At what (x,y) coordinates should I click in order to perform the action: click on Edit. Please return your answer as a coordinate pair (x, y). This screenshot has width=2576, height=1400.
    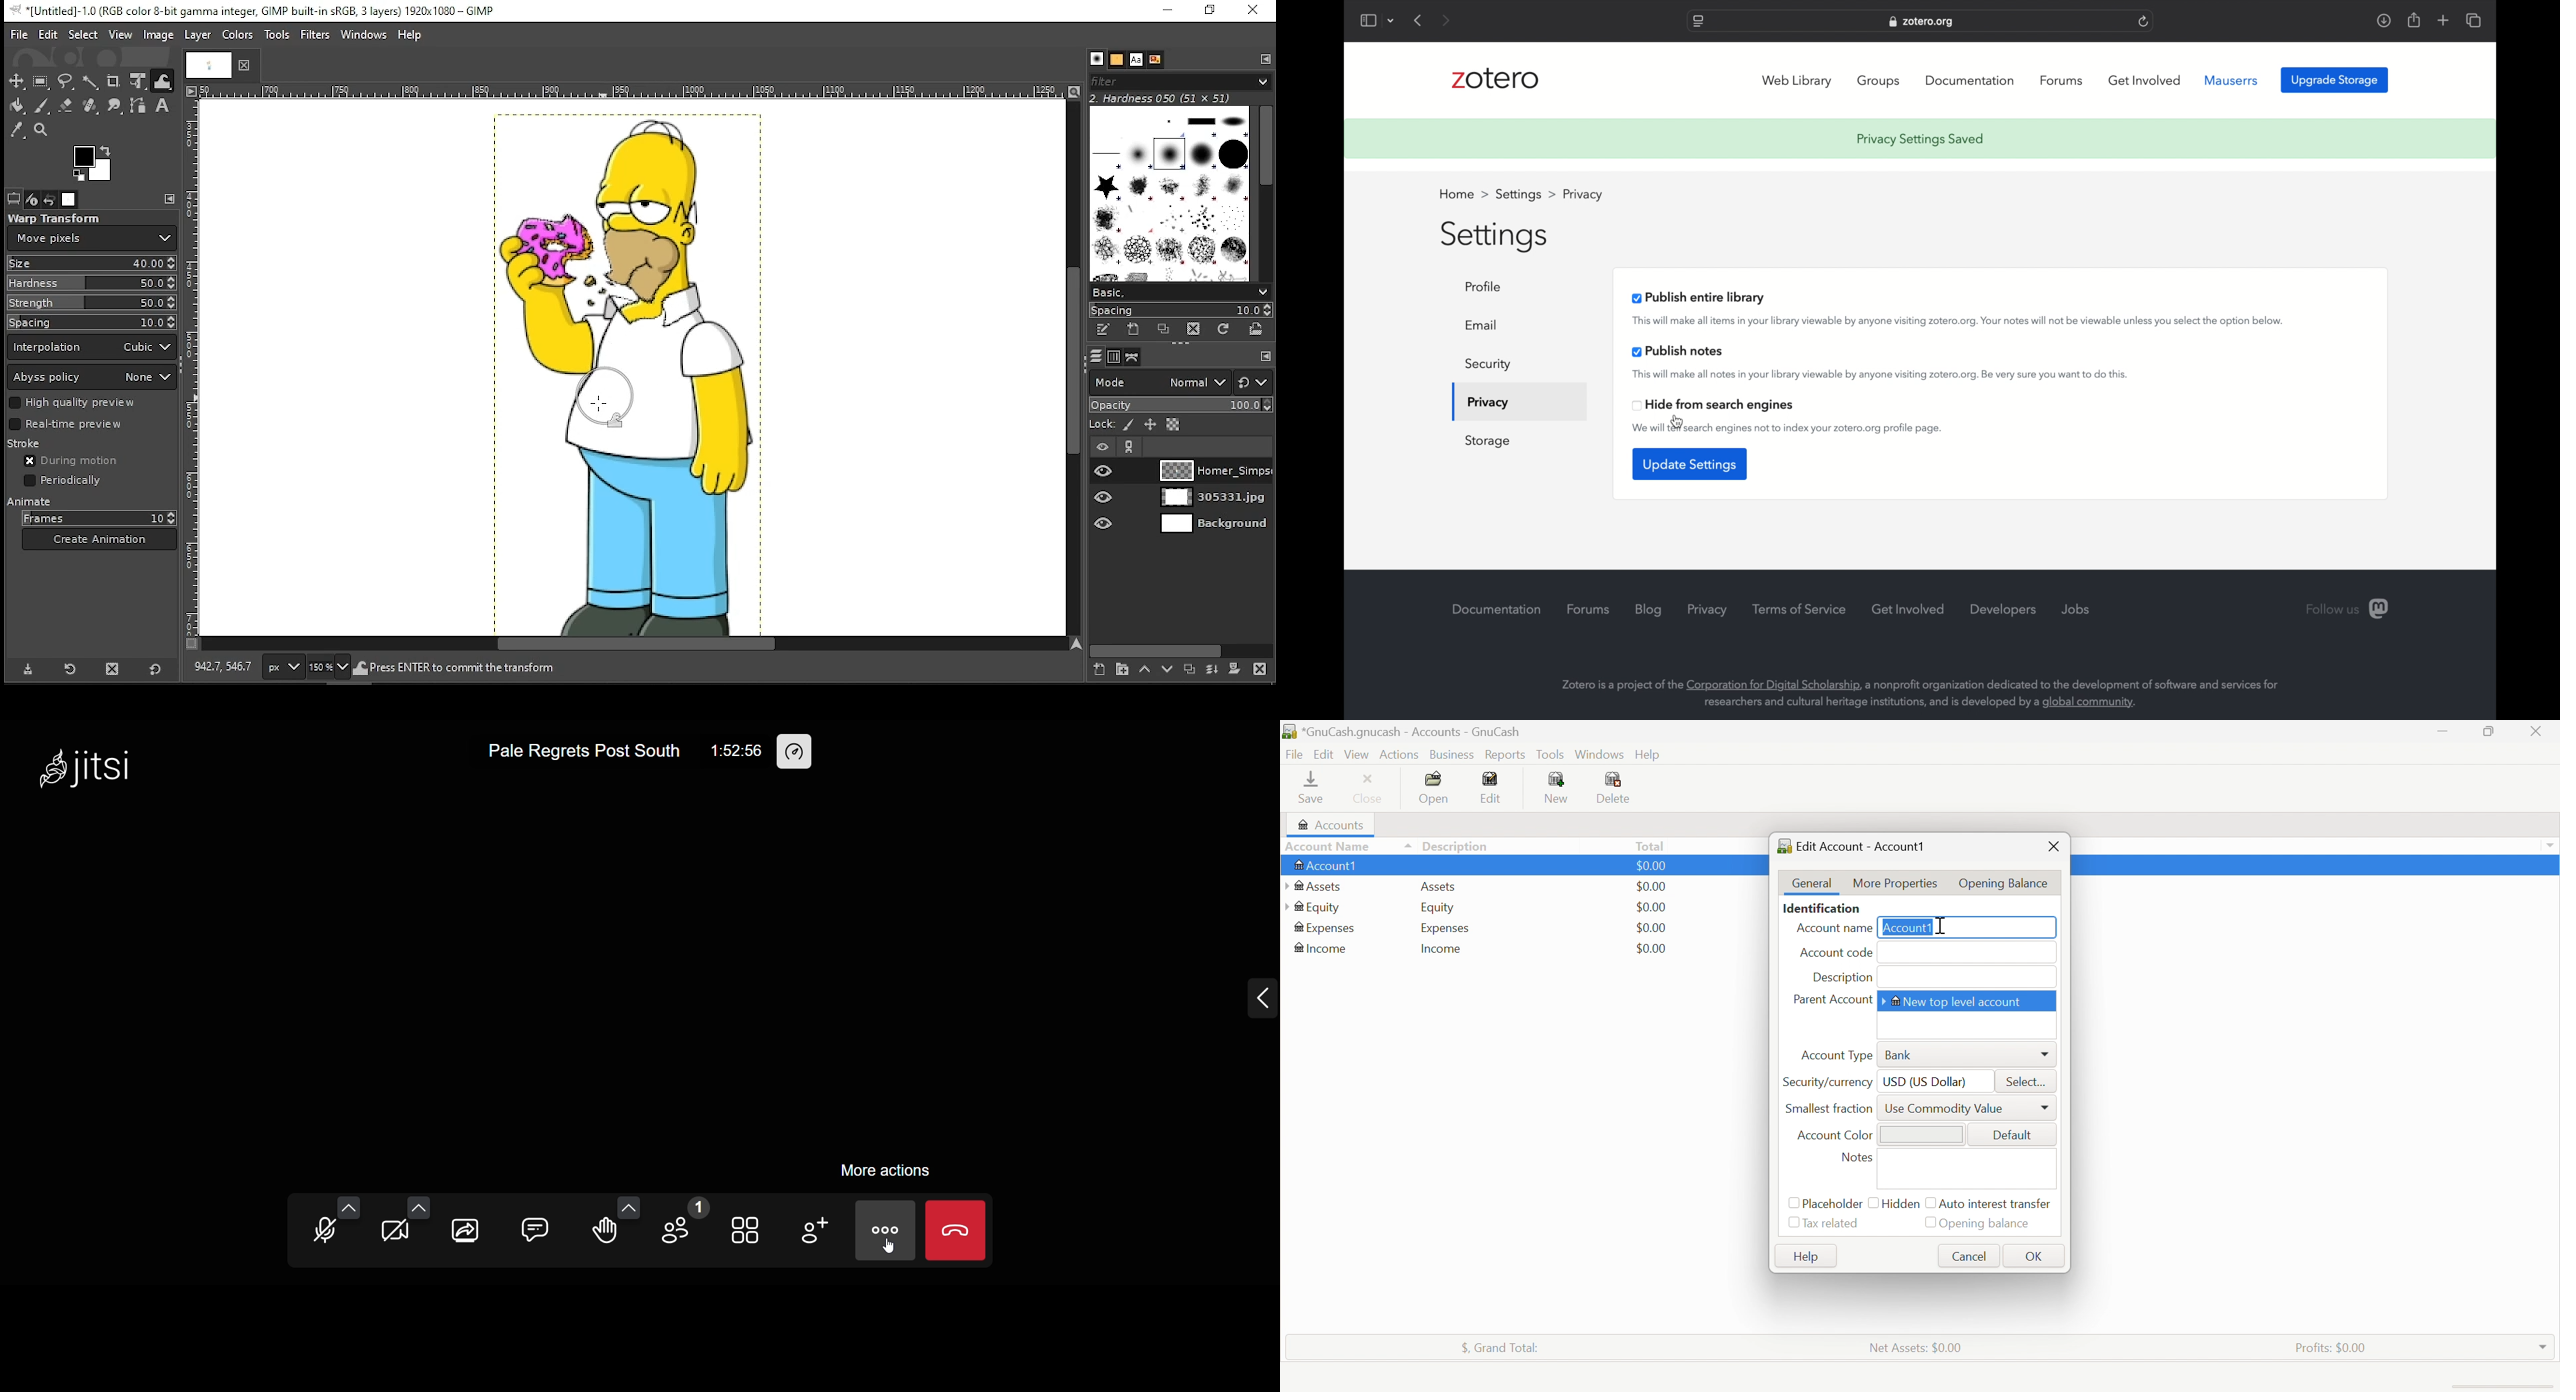
    Looking at the image, I should click on (1323, 754).